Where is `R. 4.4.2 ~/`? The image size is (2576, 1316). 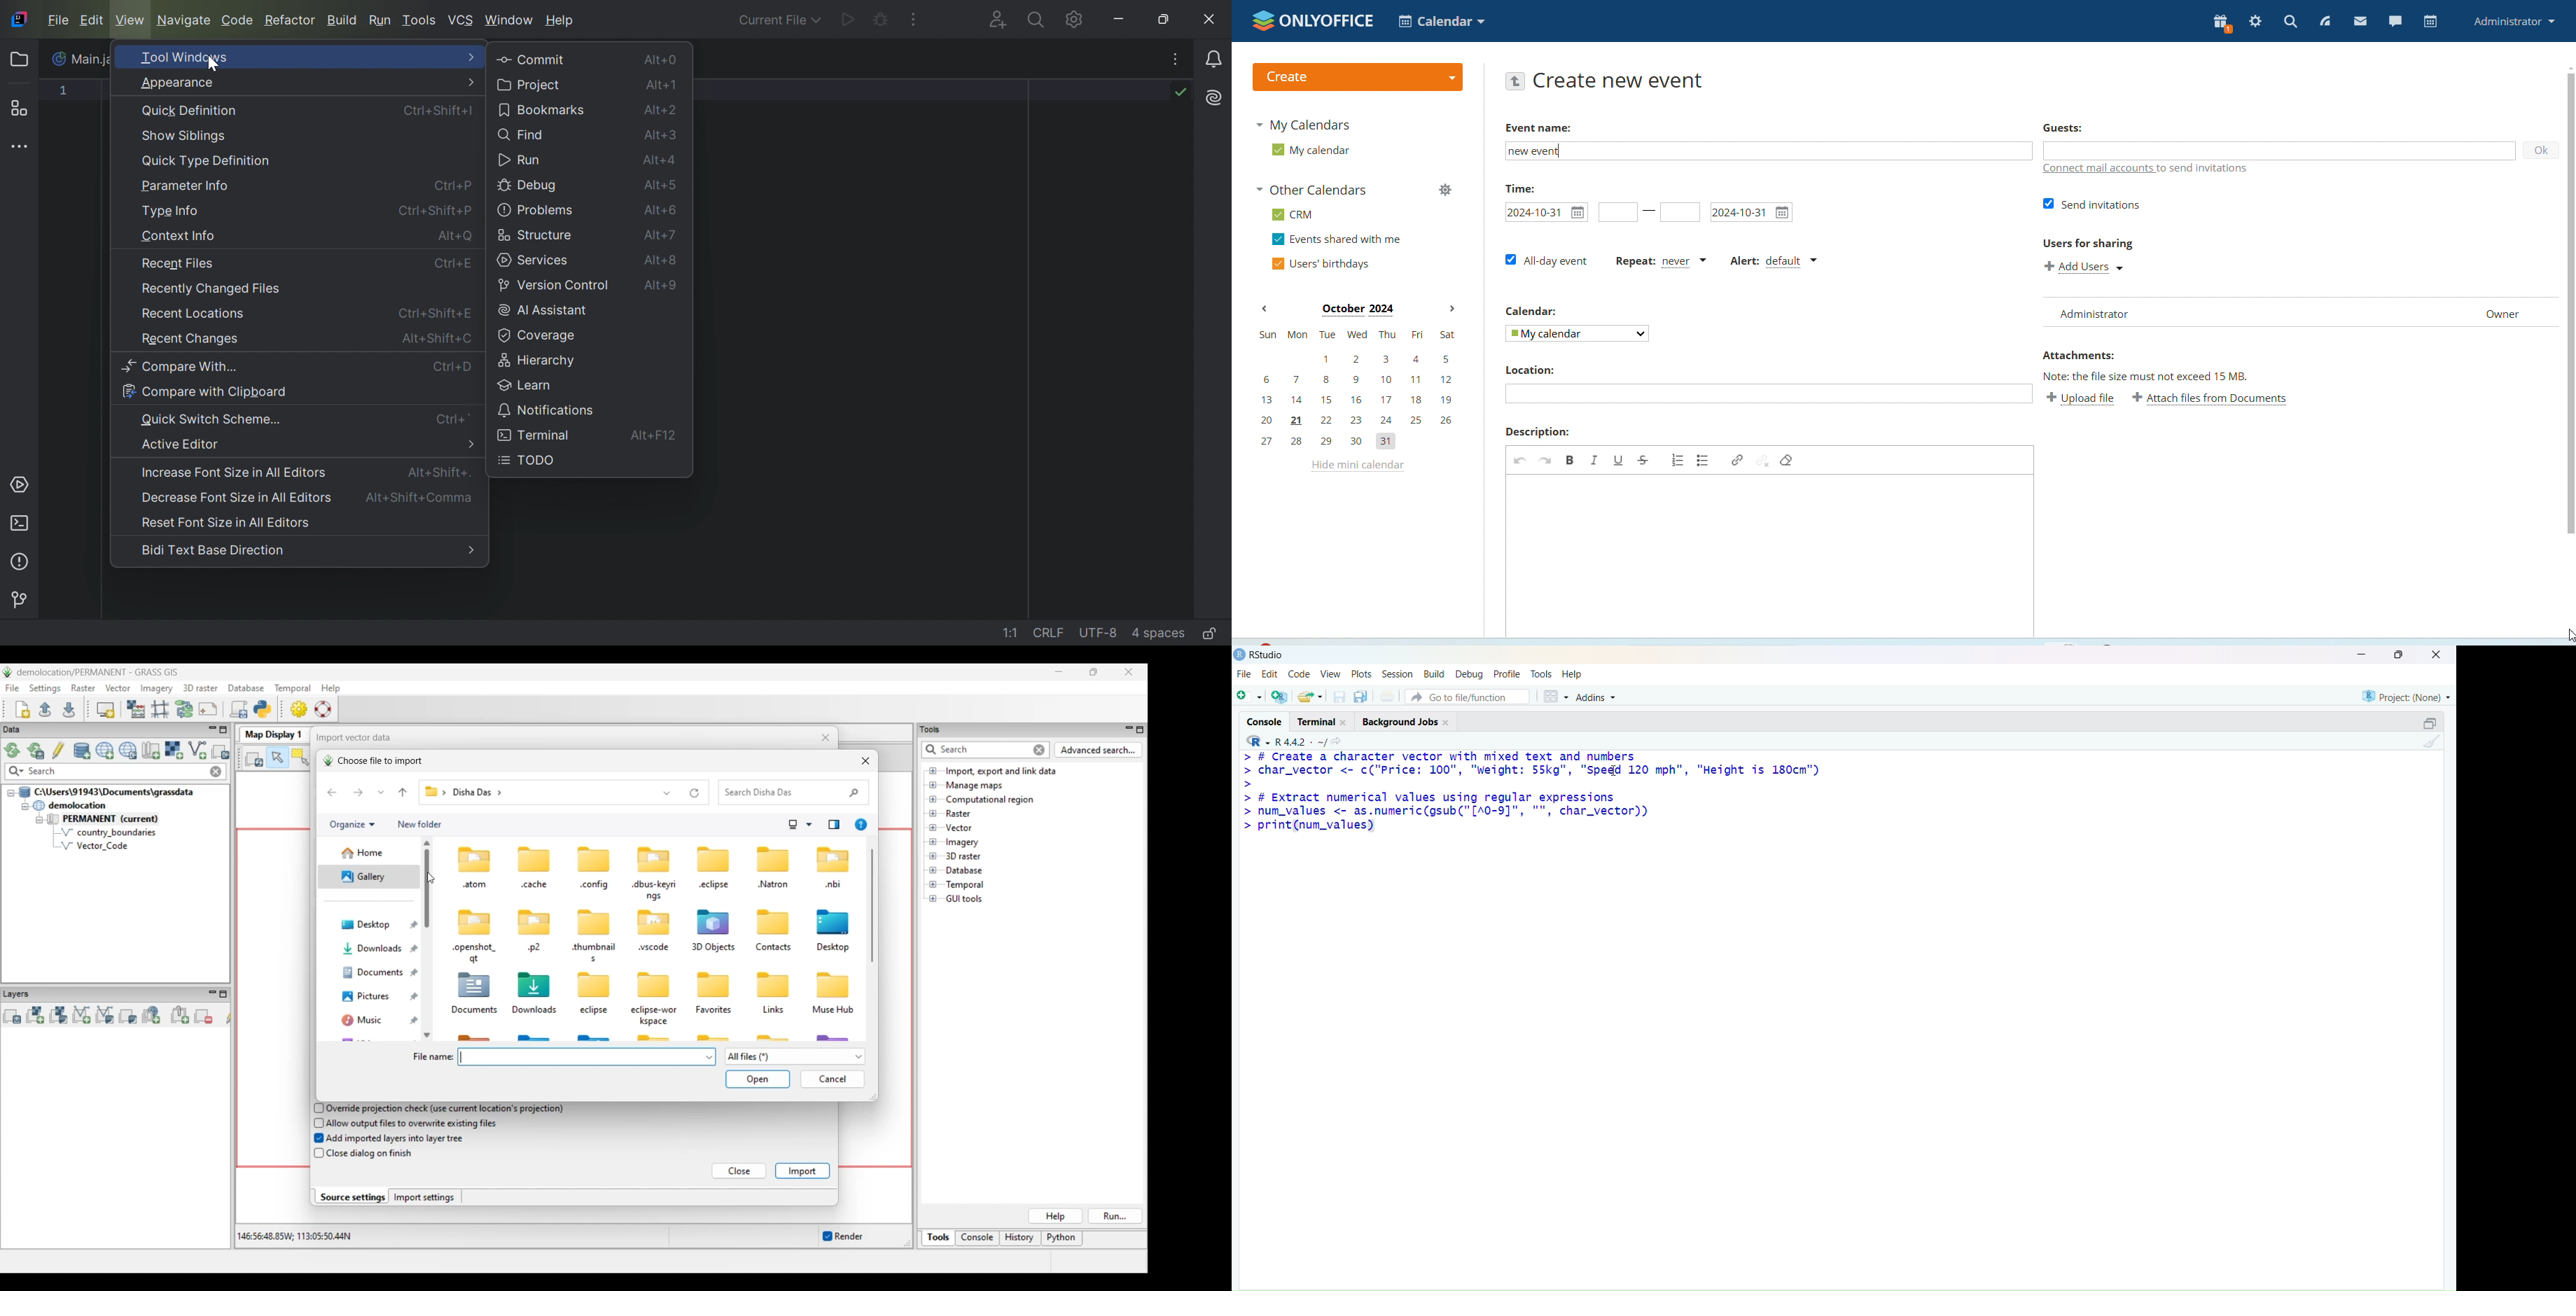
R. 4.4.2 ~/ is located at coordinates (1300, 742).